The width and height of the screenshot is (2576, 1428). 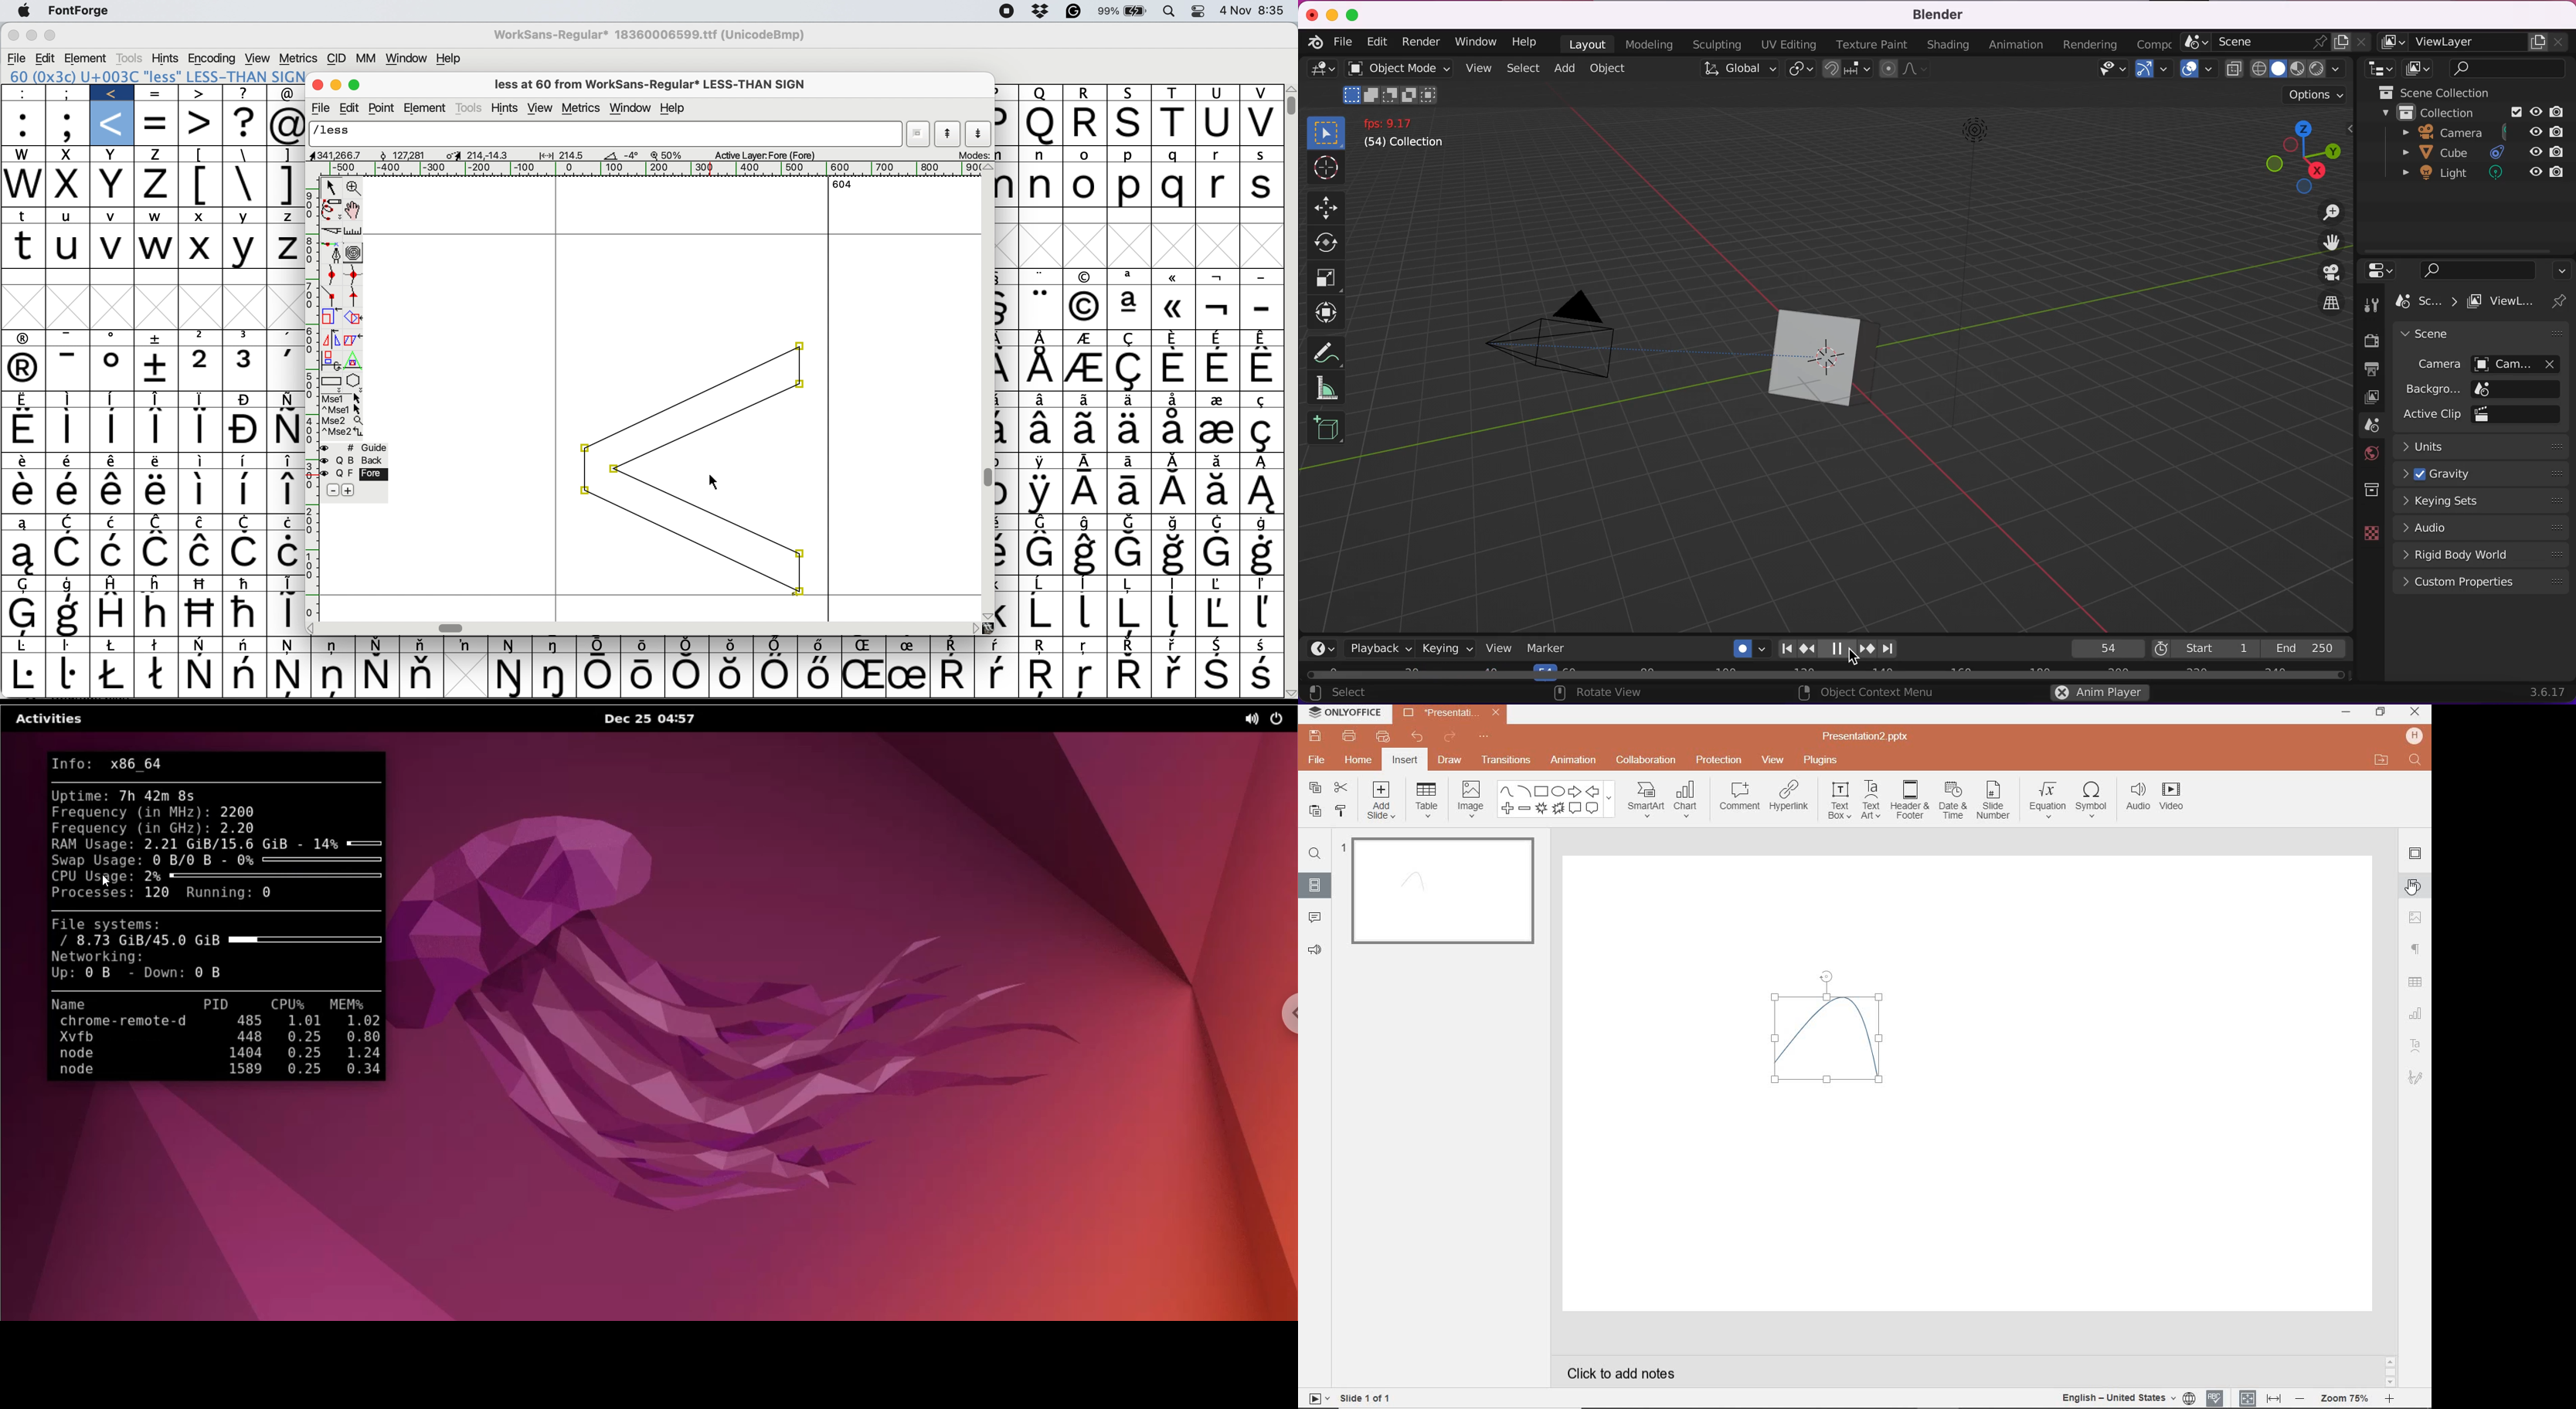 What do you see at coordinates (1130, 278) in the screenshot?
I see `Symbol` at bounding box center [1130, 278].